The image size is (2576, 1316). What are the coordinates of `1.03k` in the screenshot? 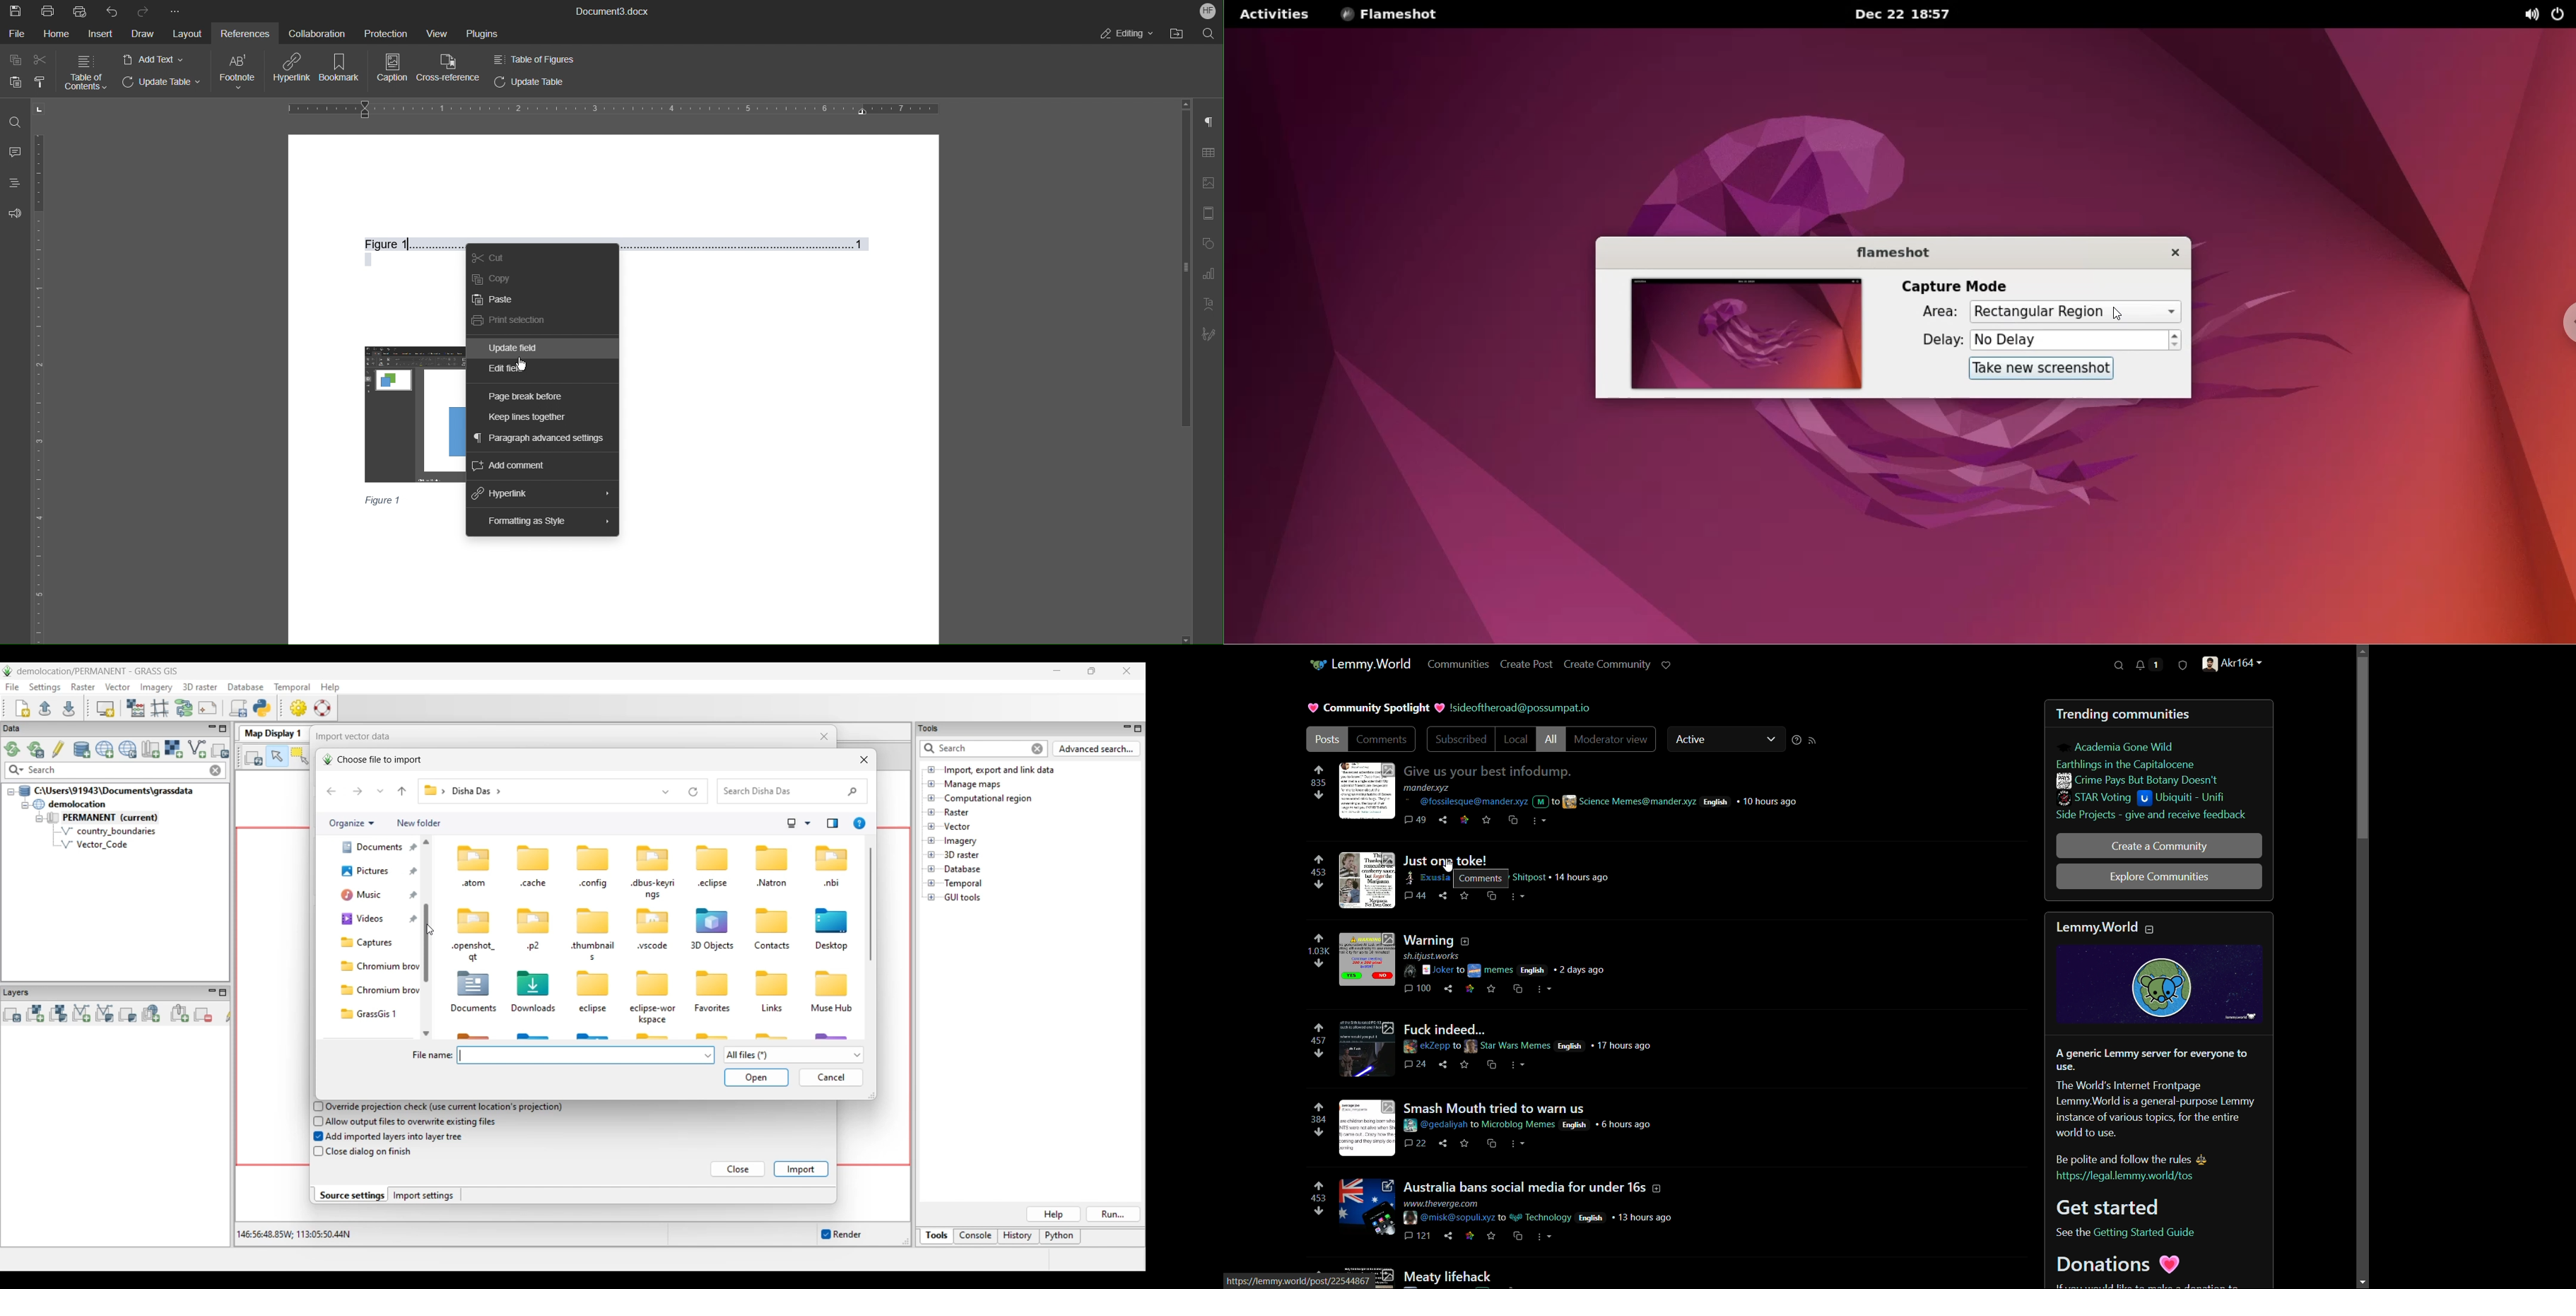 It's located at (1318, 952).